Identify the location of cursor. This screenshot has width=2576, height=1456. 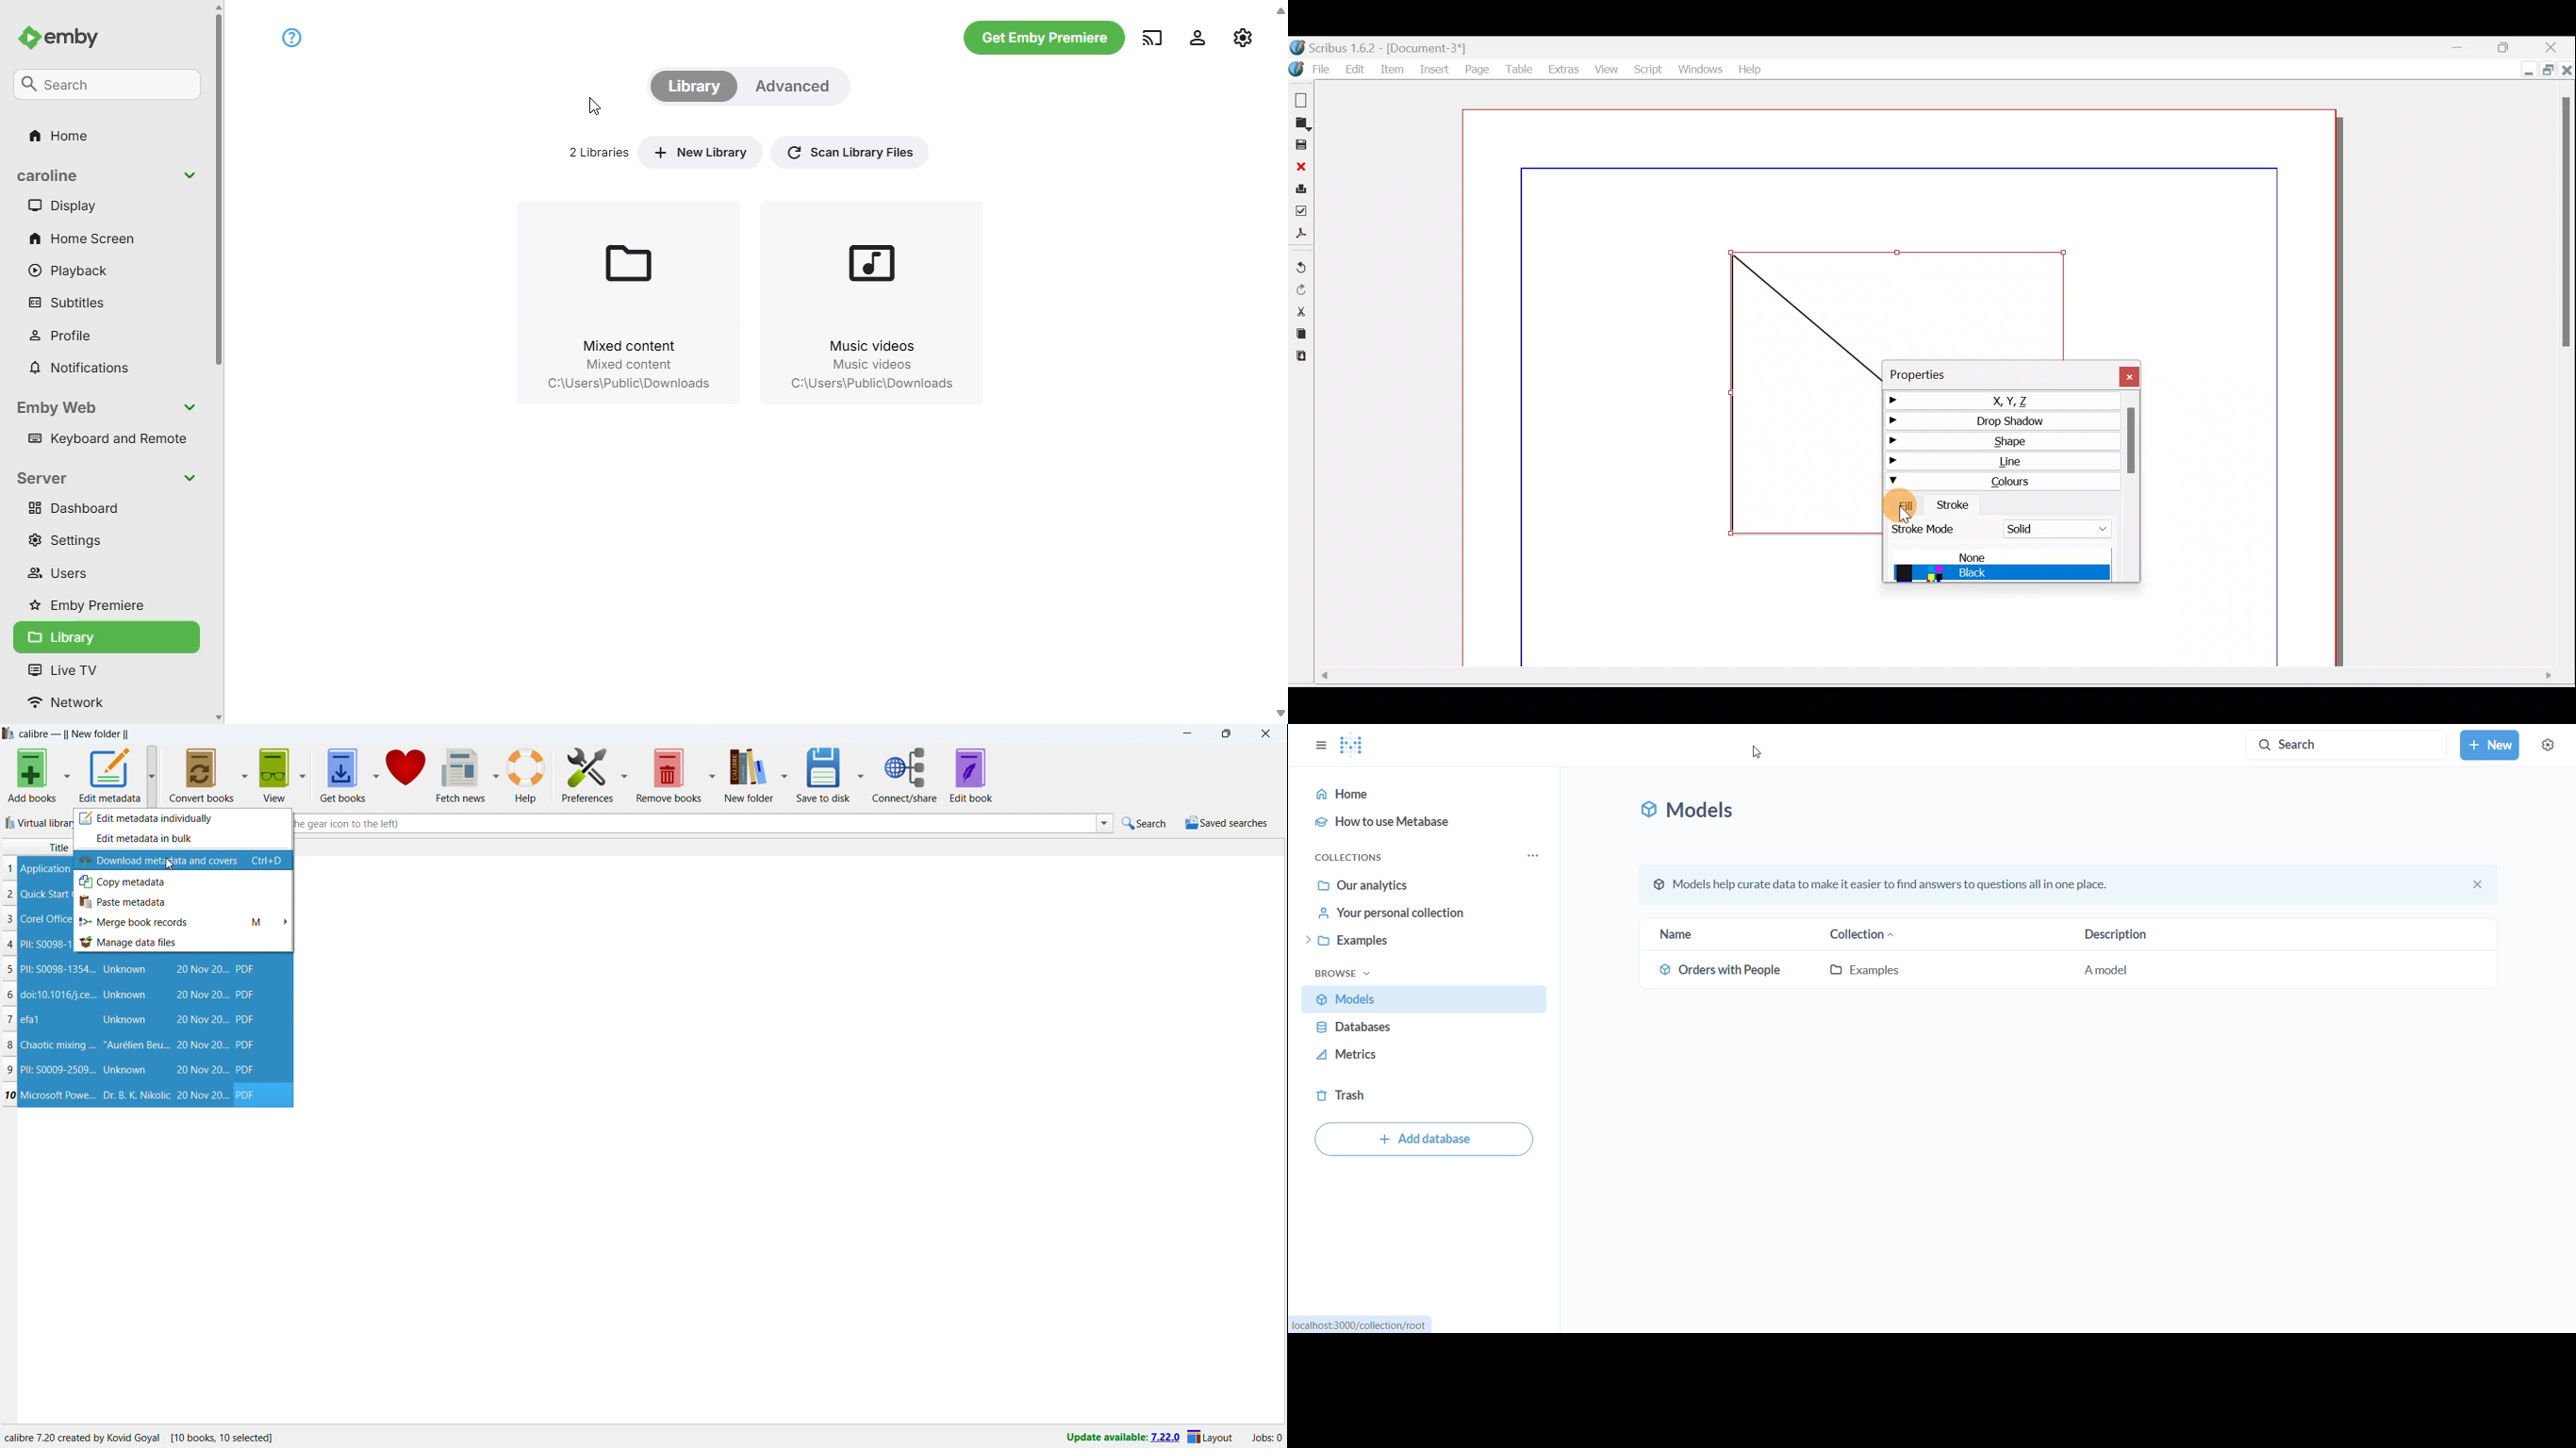
(172, 865).